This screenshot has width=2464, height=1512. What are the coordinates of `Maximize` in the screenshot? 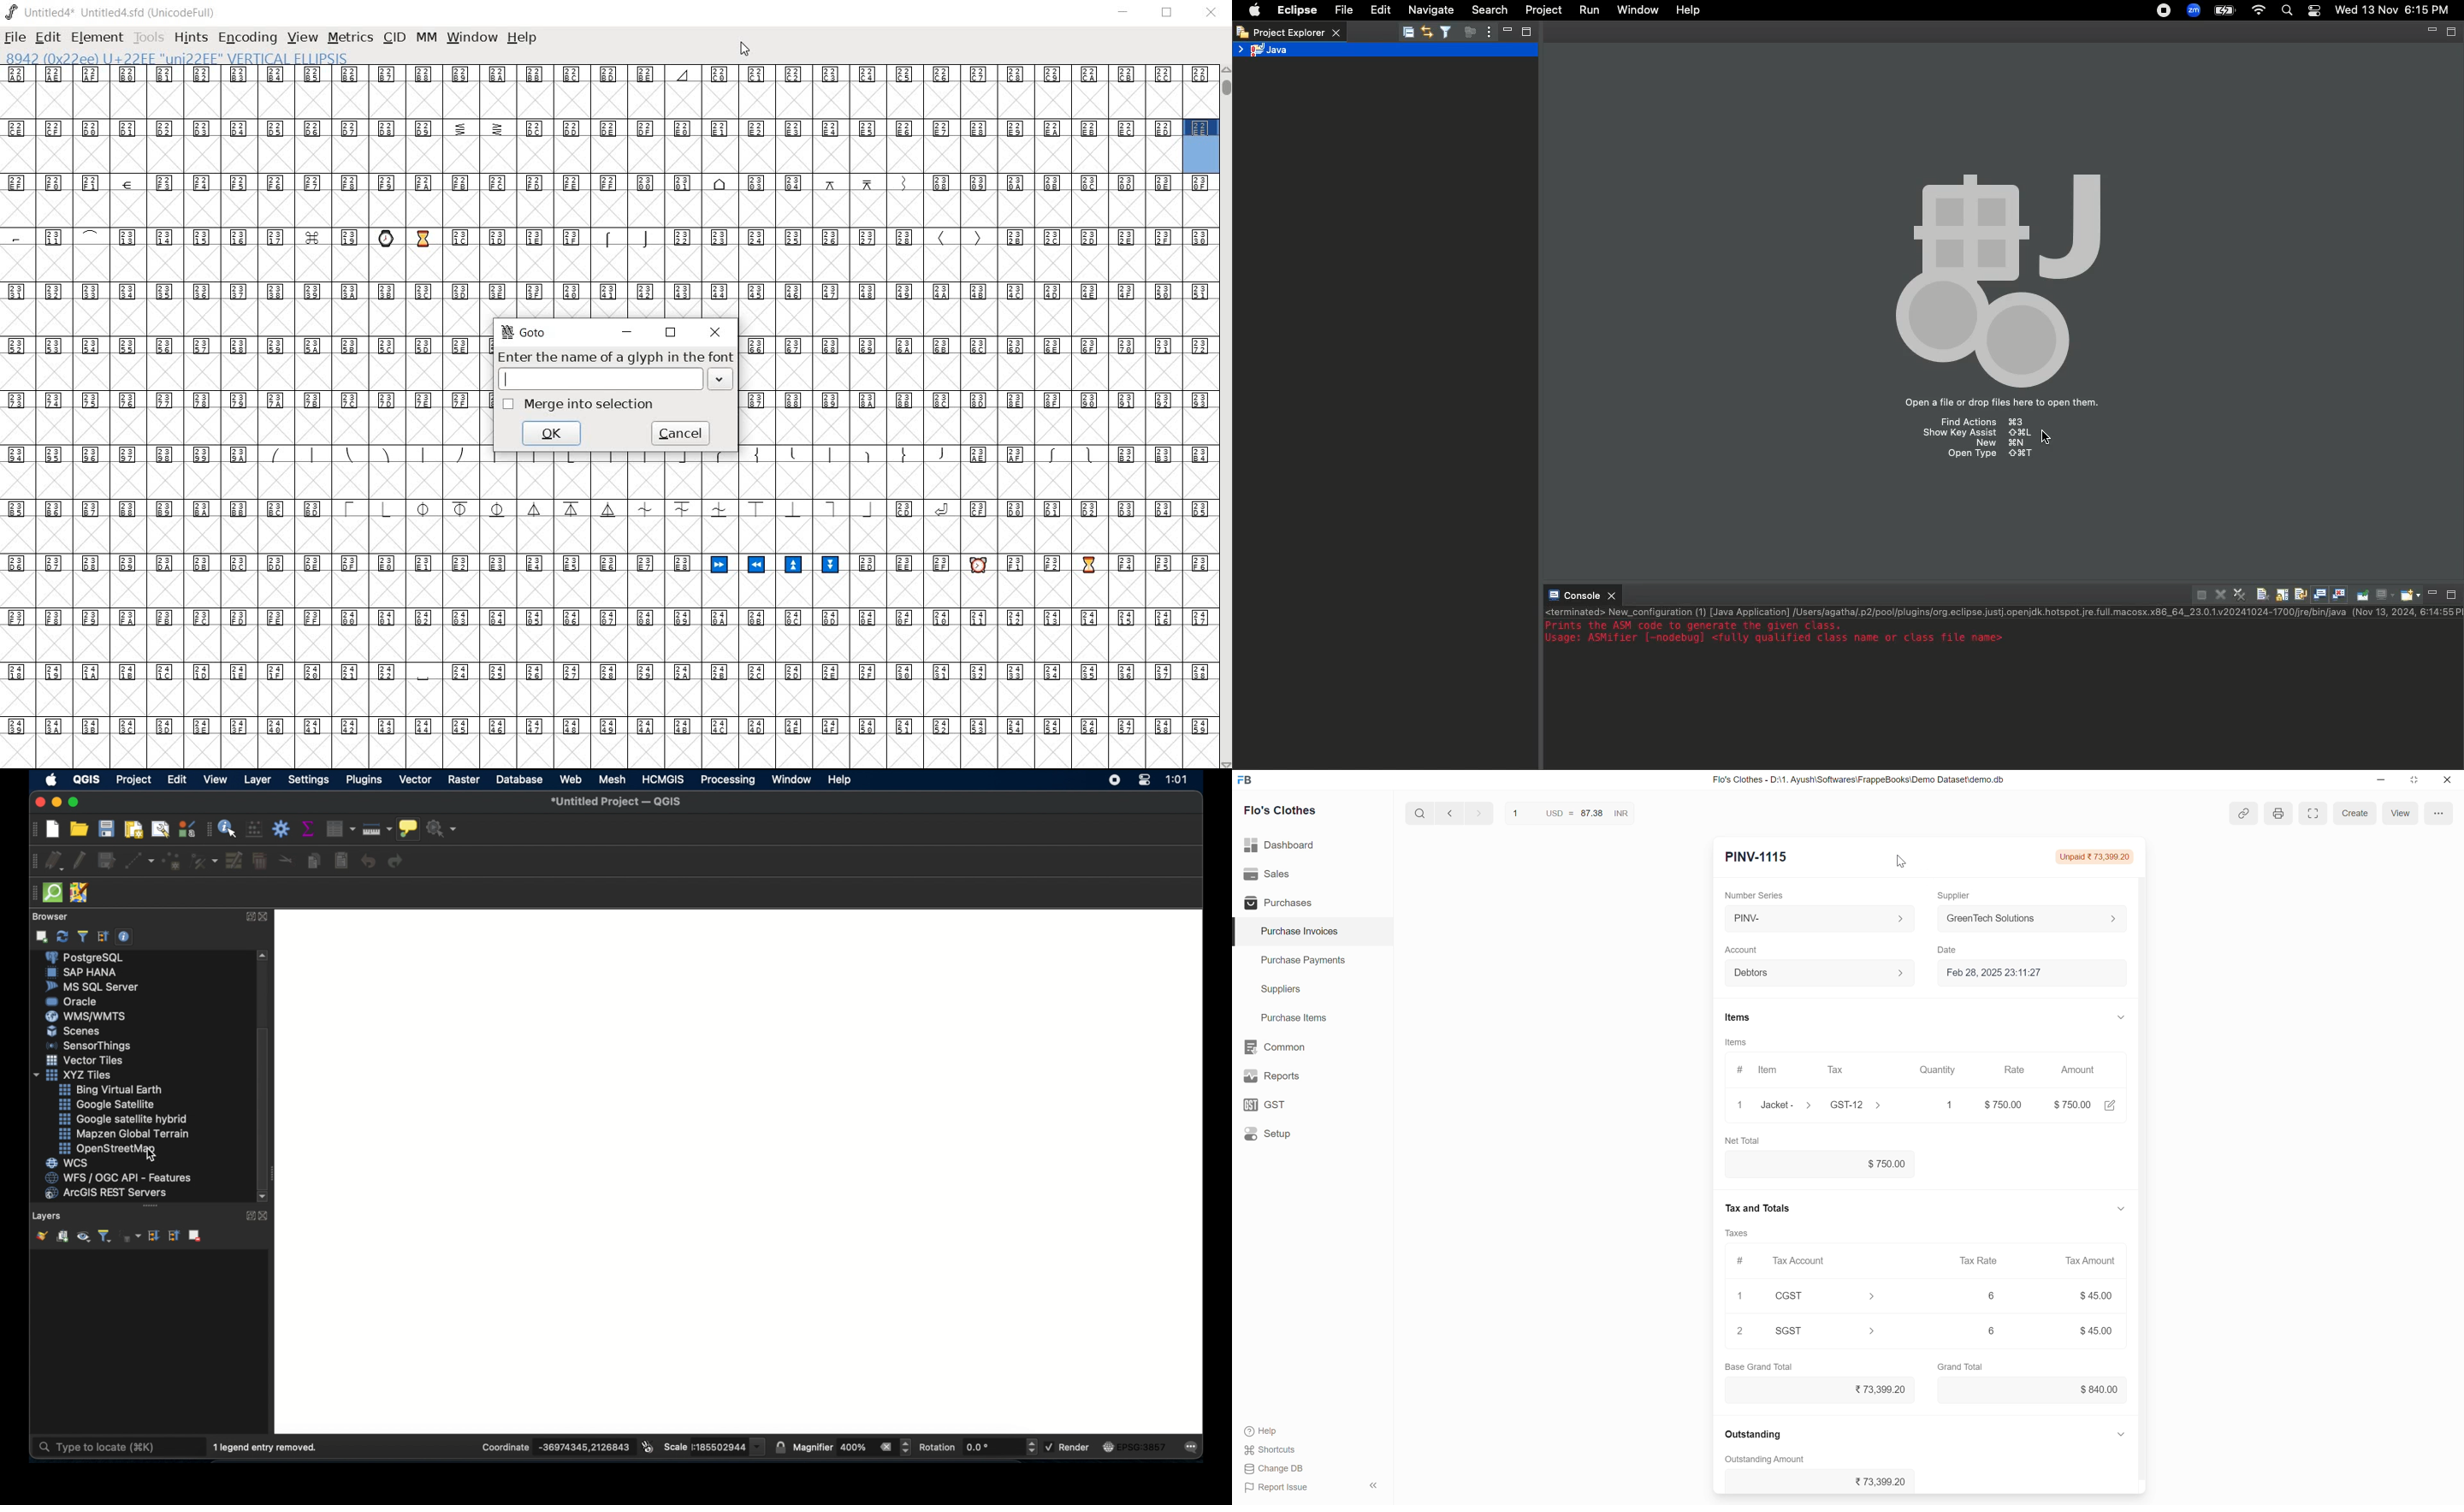 It's located at (2455, 595).